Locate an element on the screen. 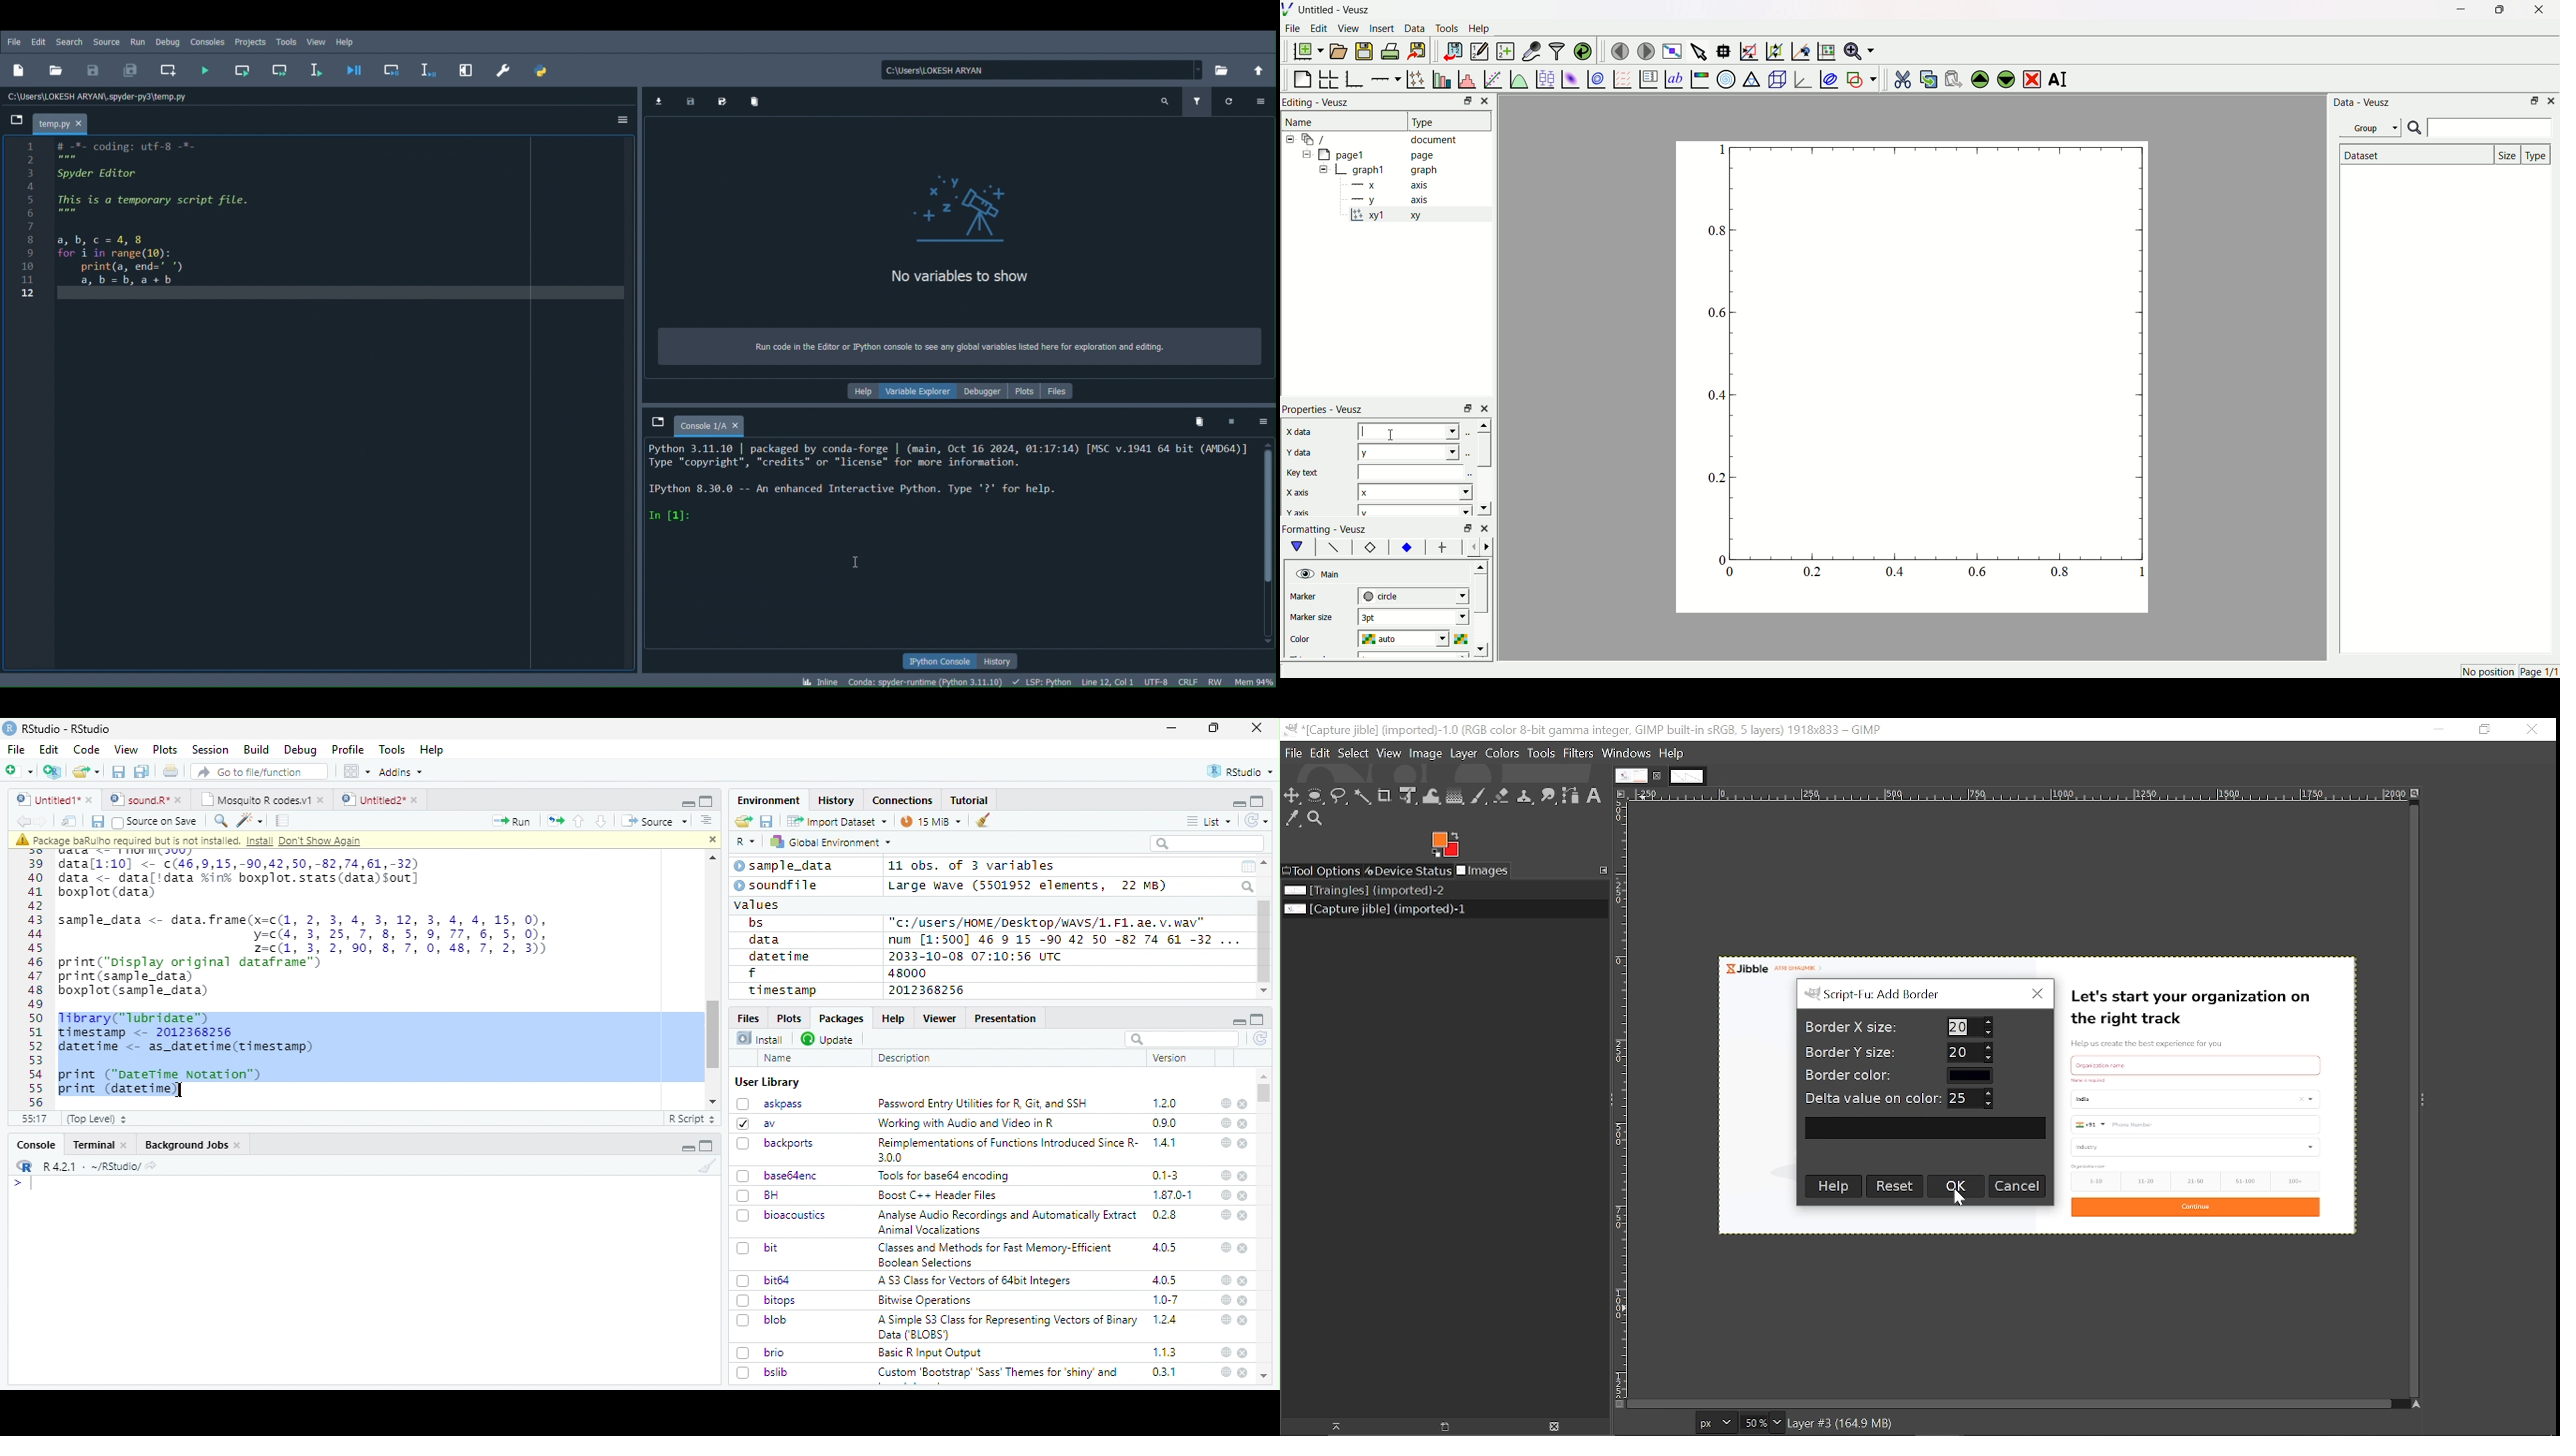 This screenshot has width=2576, height=1456. Cursor is located at coordinates (855, 561).